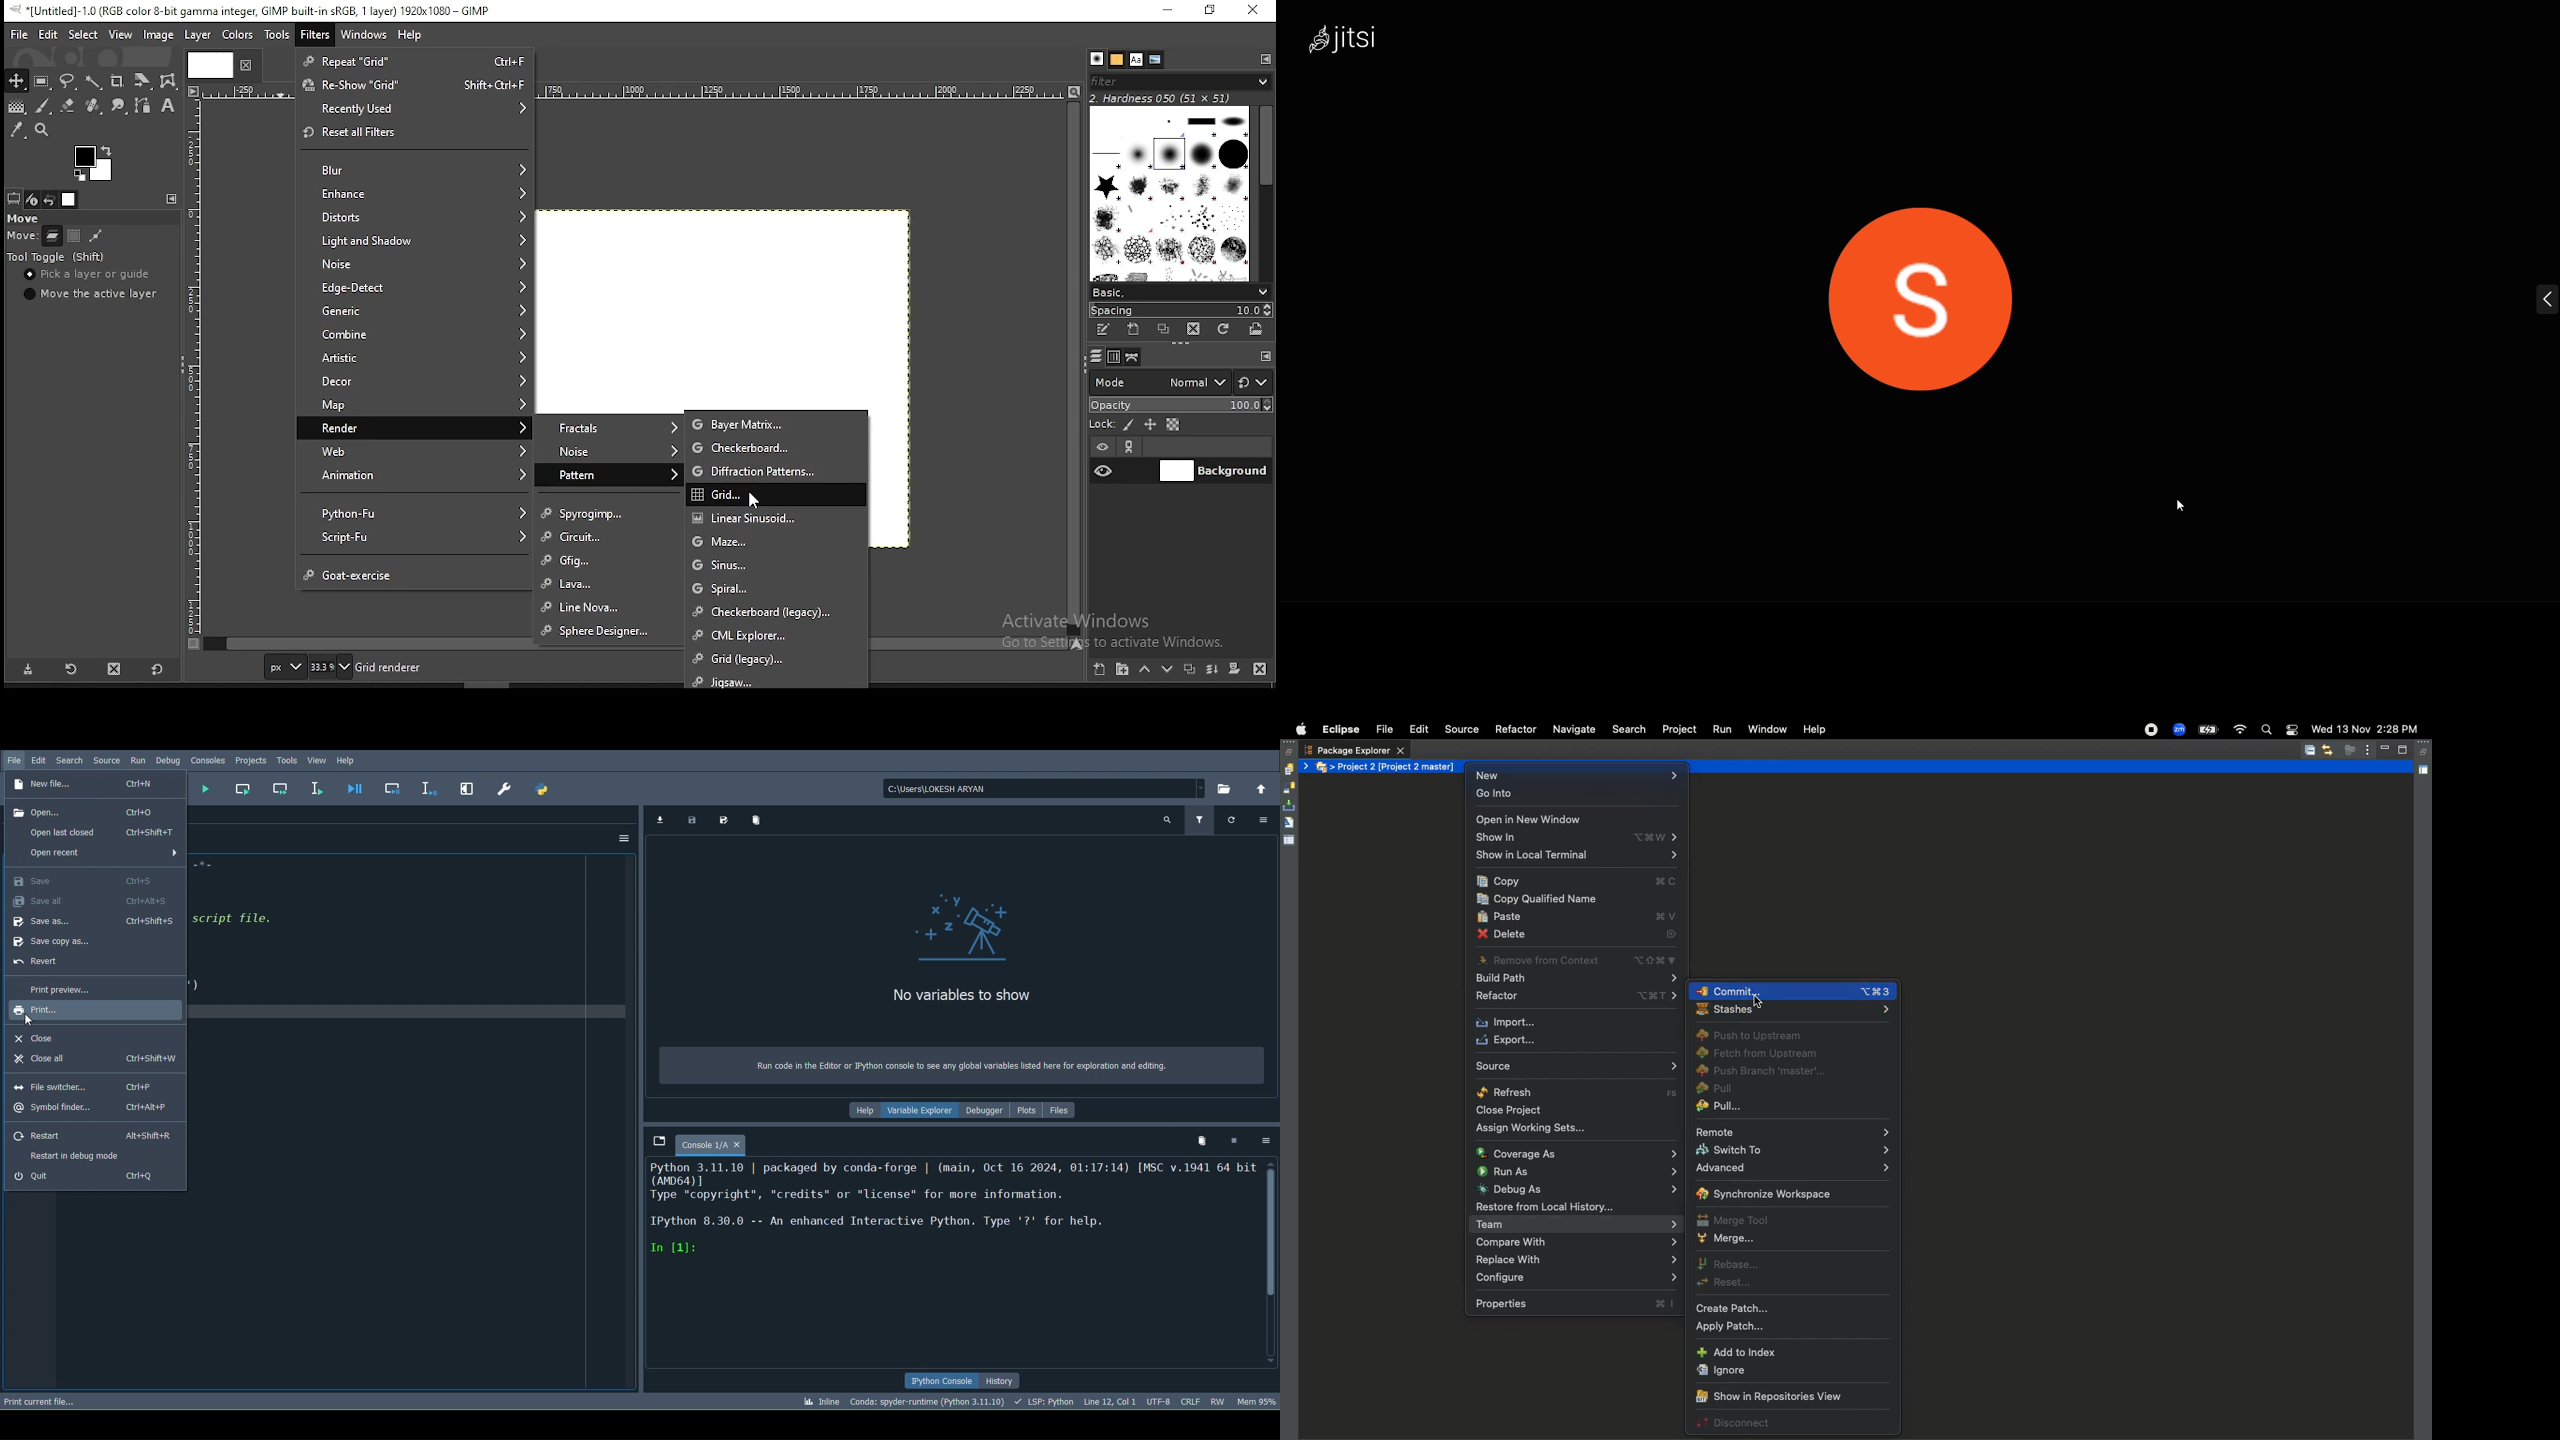  What do you see at coordinates (1582, 858) in the screenshot?
I see `Show in local terminal` at bounding box center [1582, 858].